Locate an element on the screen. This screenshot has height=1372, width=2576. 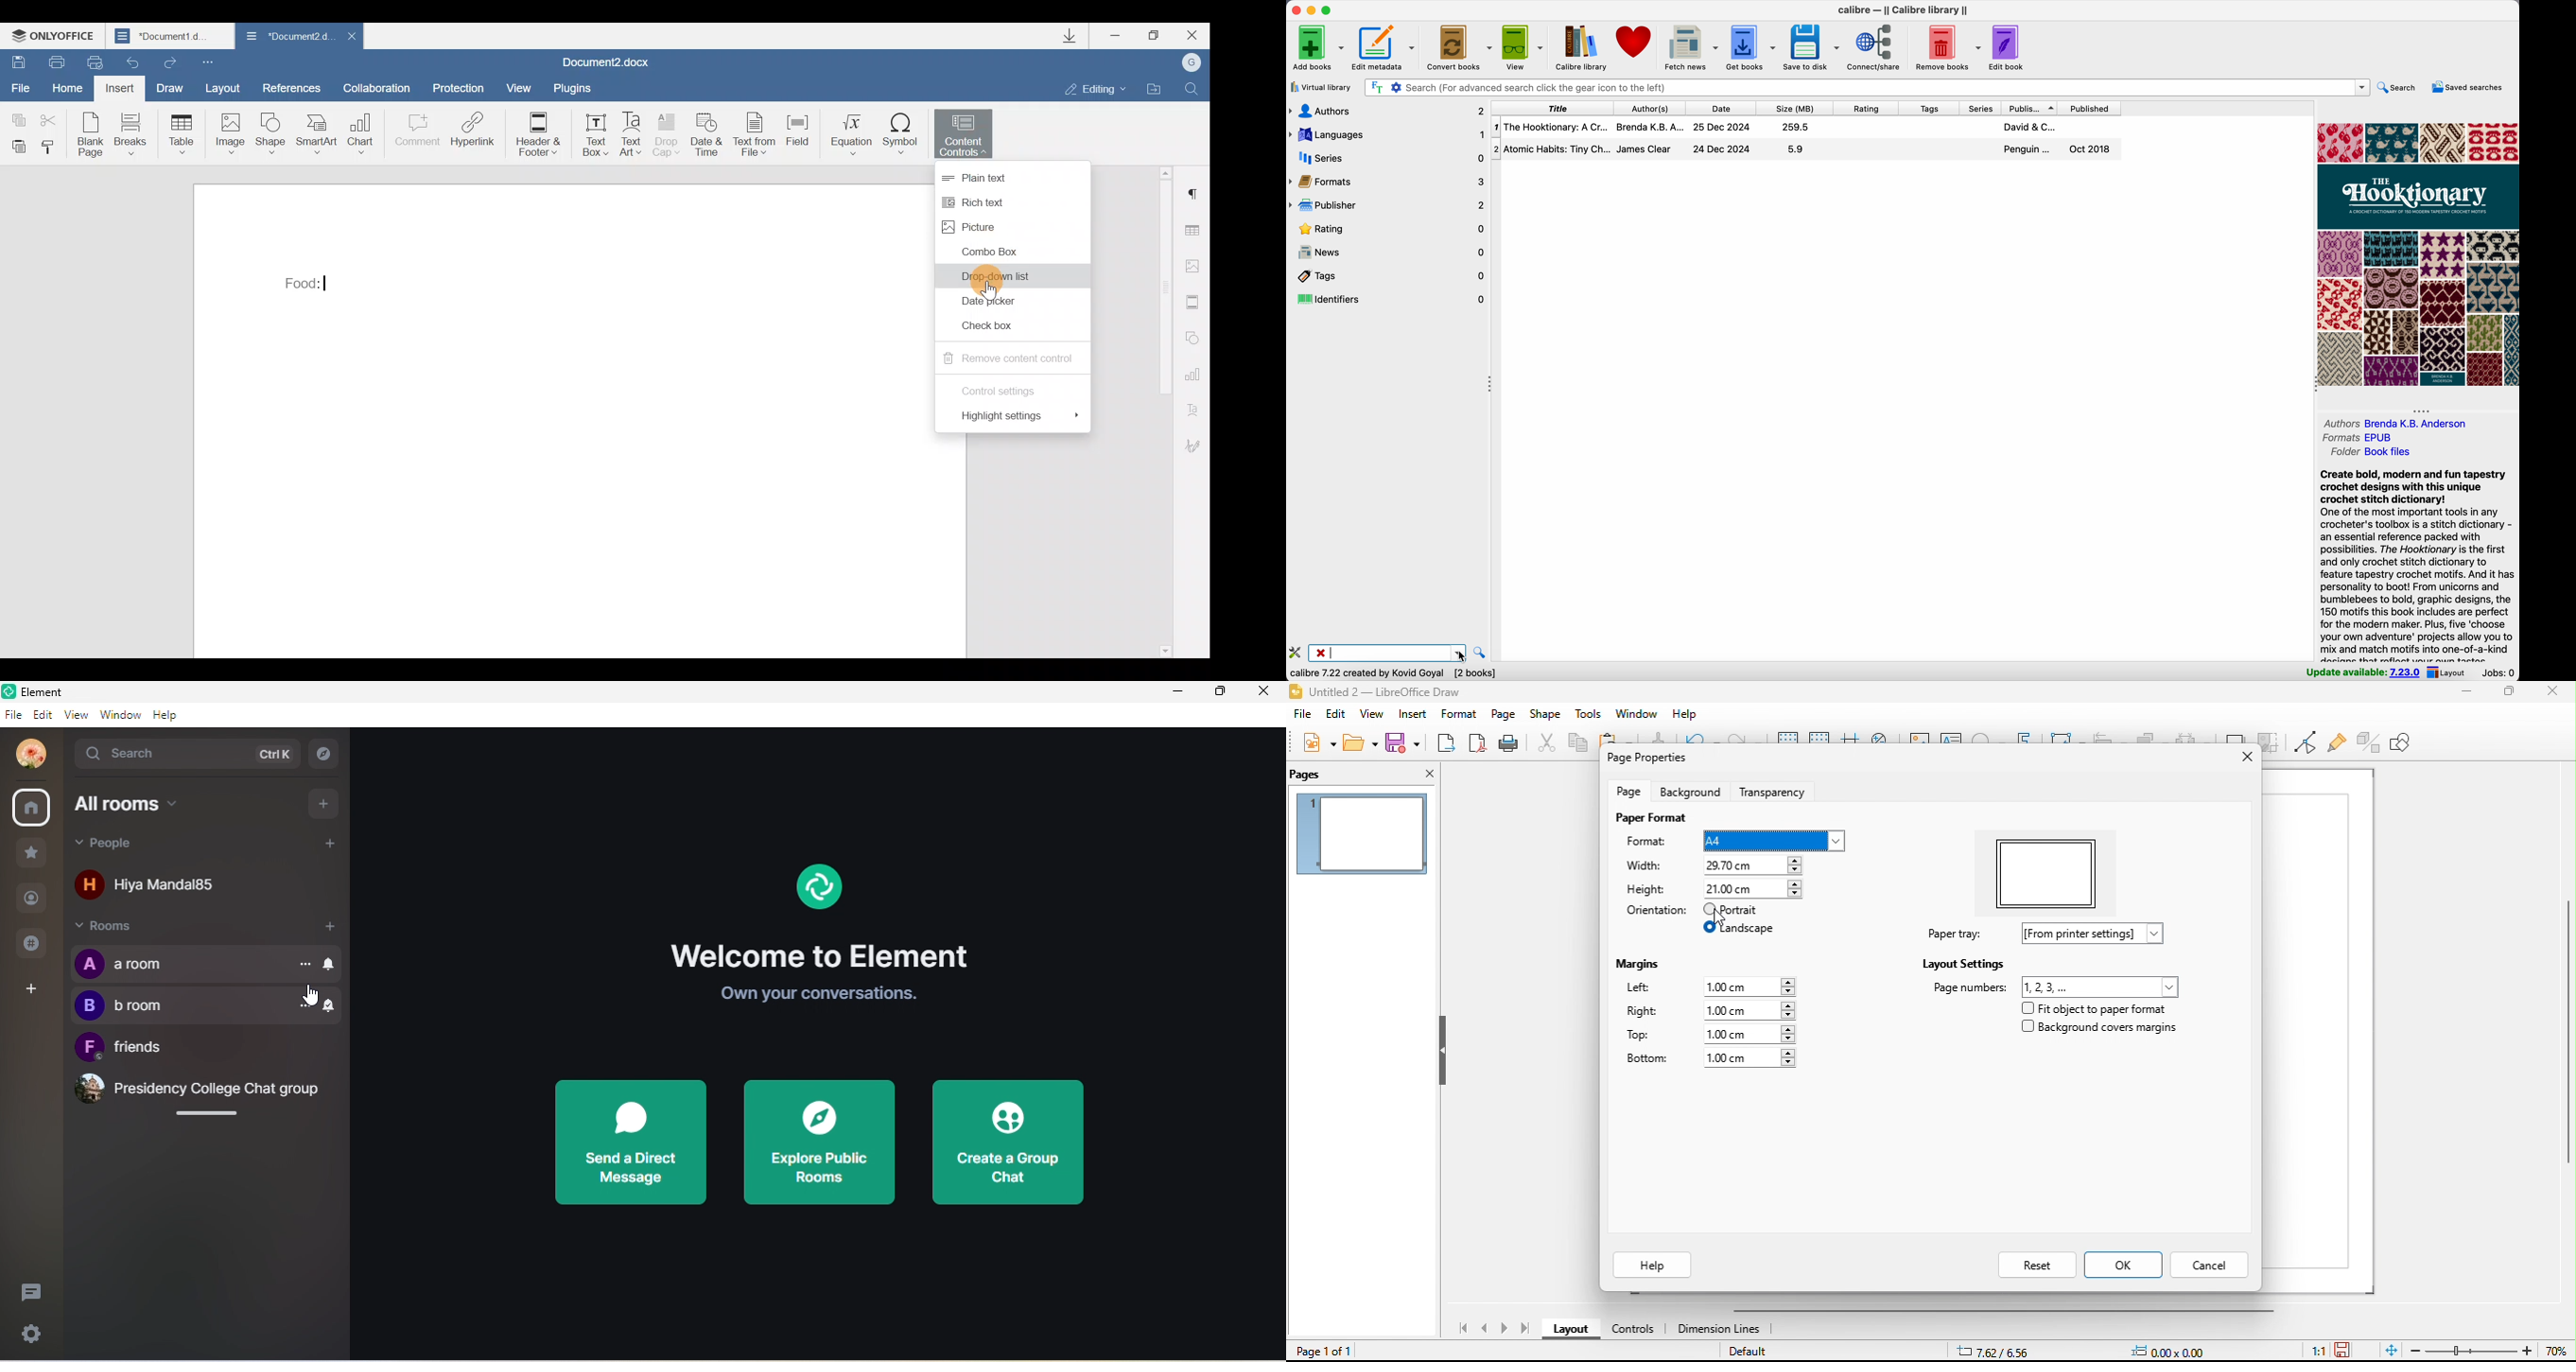
Cut is located at coordinates (55, 118).